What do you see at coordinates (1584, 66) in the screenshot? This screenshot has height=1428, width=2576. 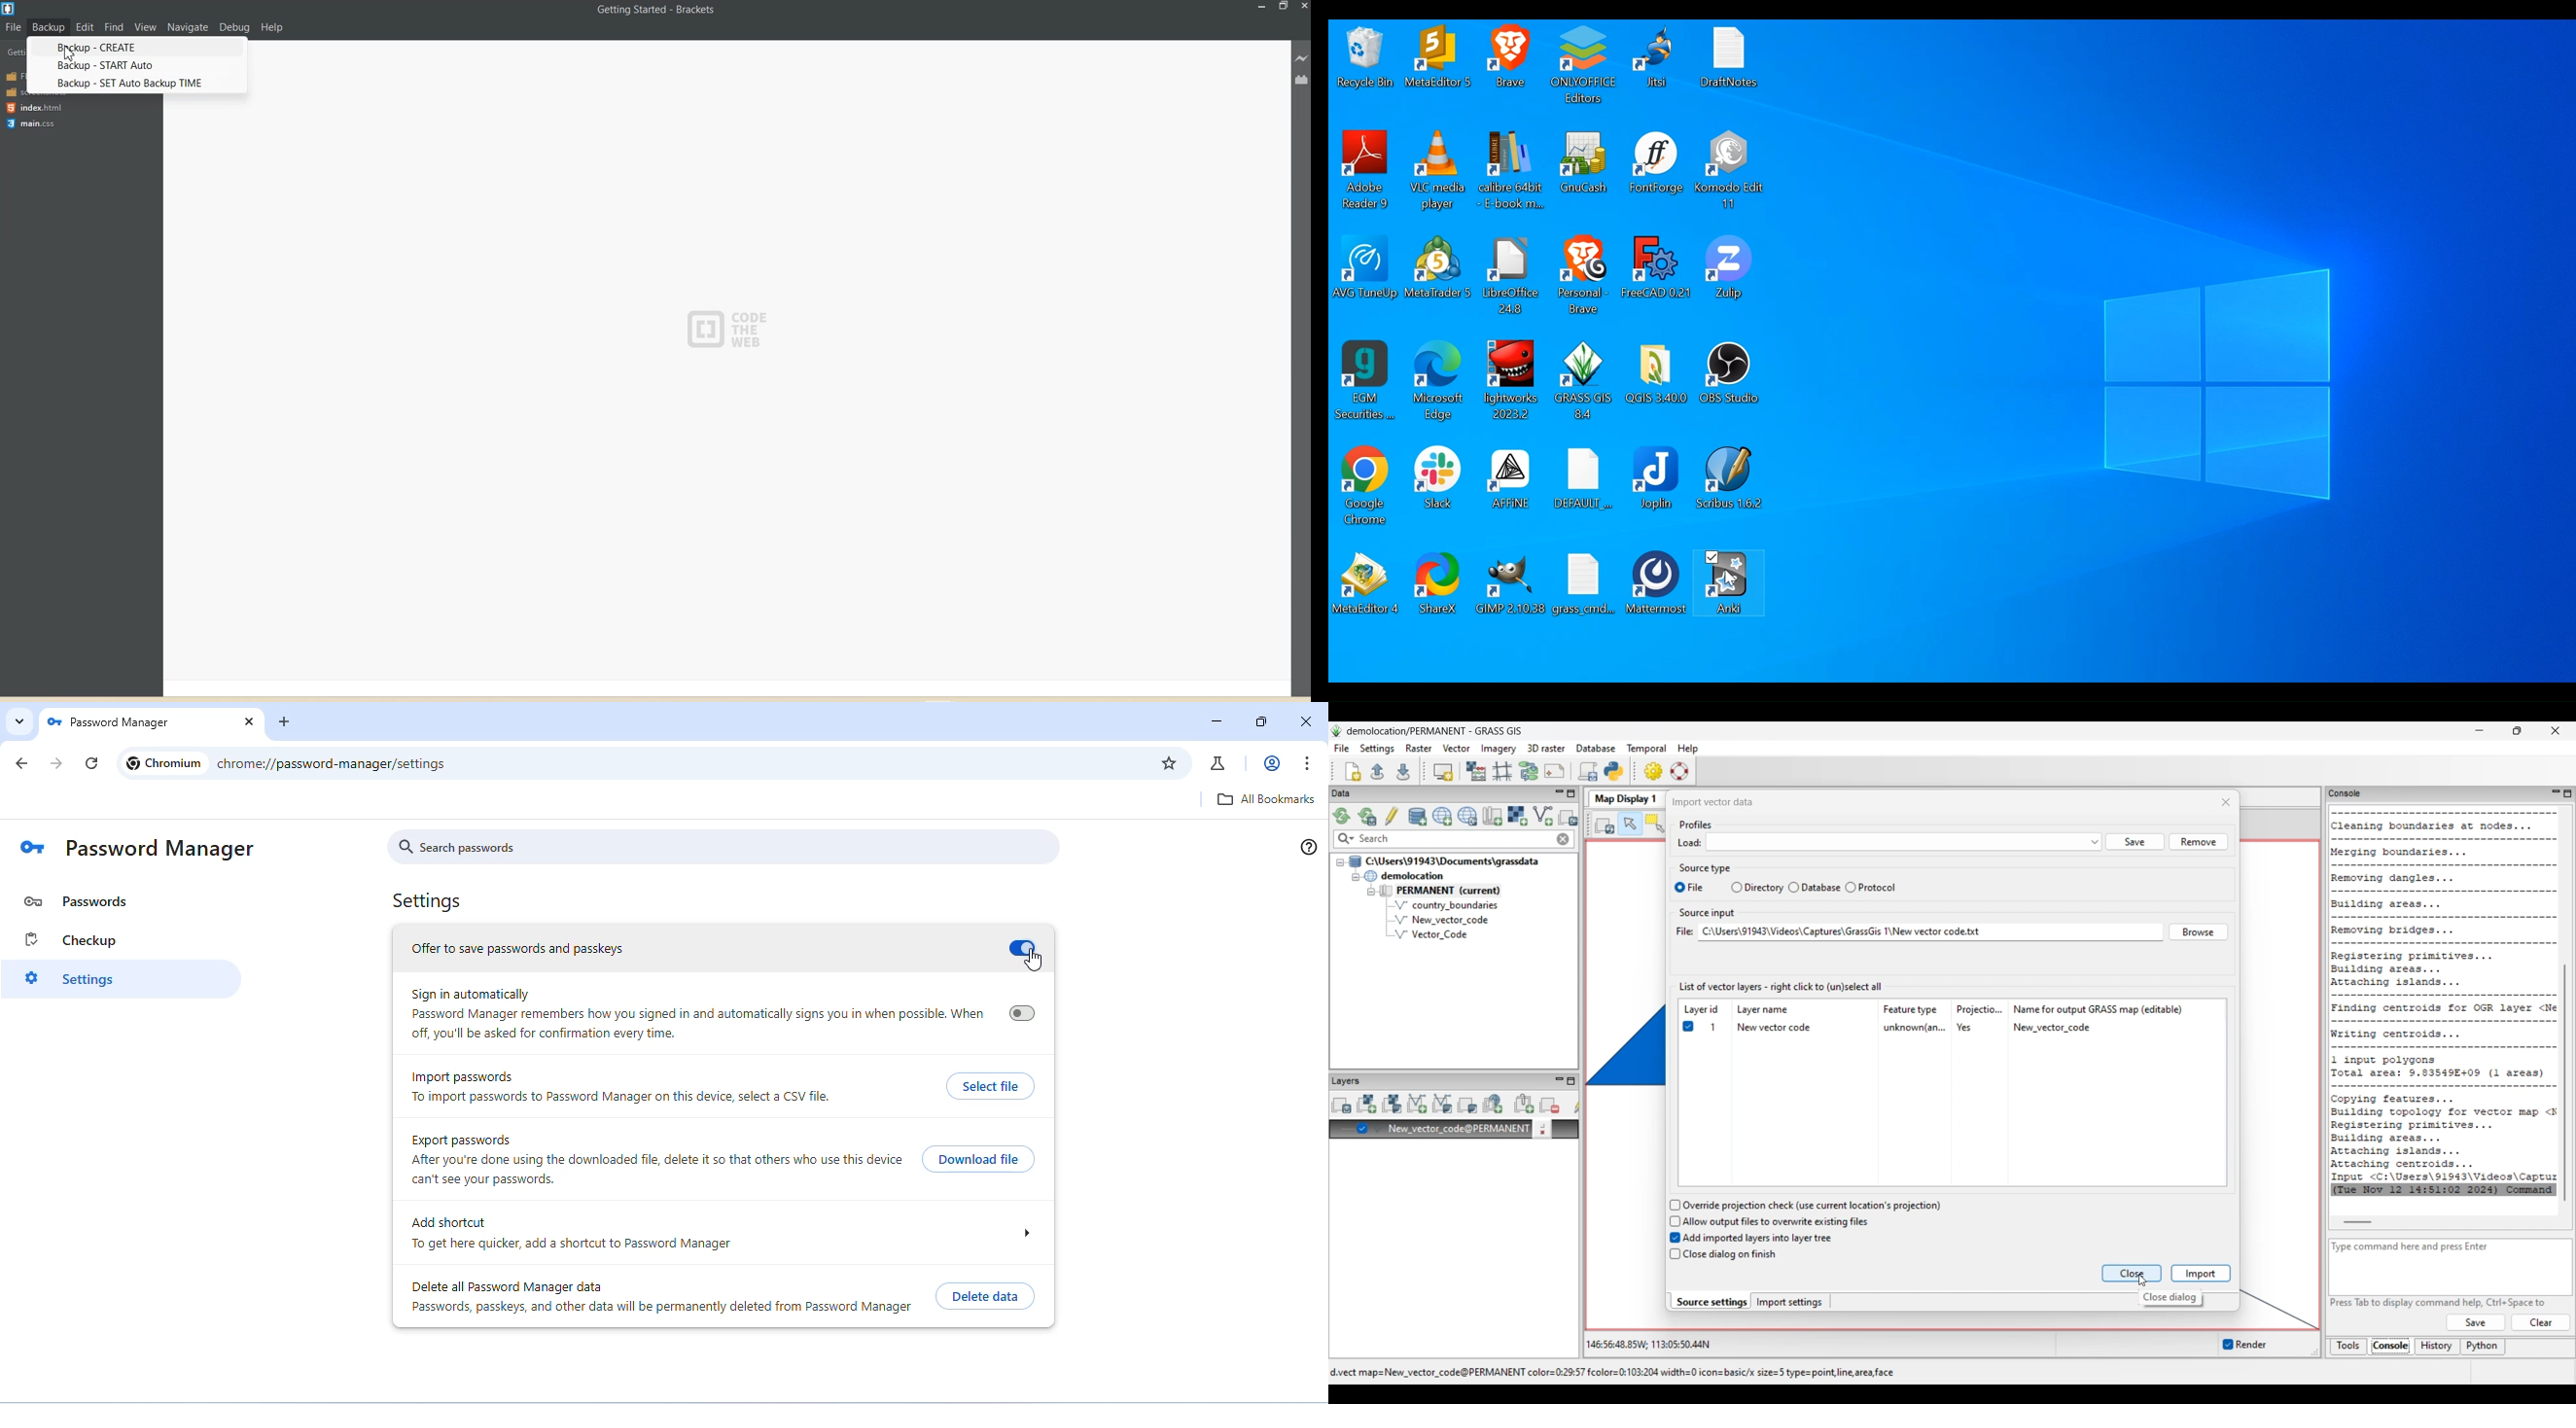 I see `OnlyOffice Editors Desktop icon` at bounding box center [1584, 66].